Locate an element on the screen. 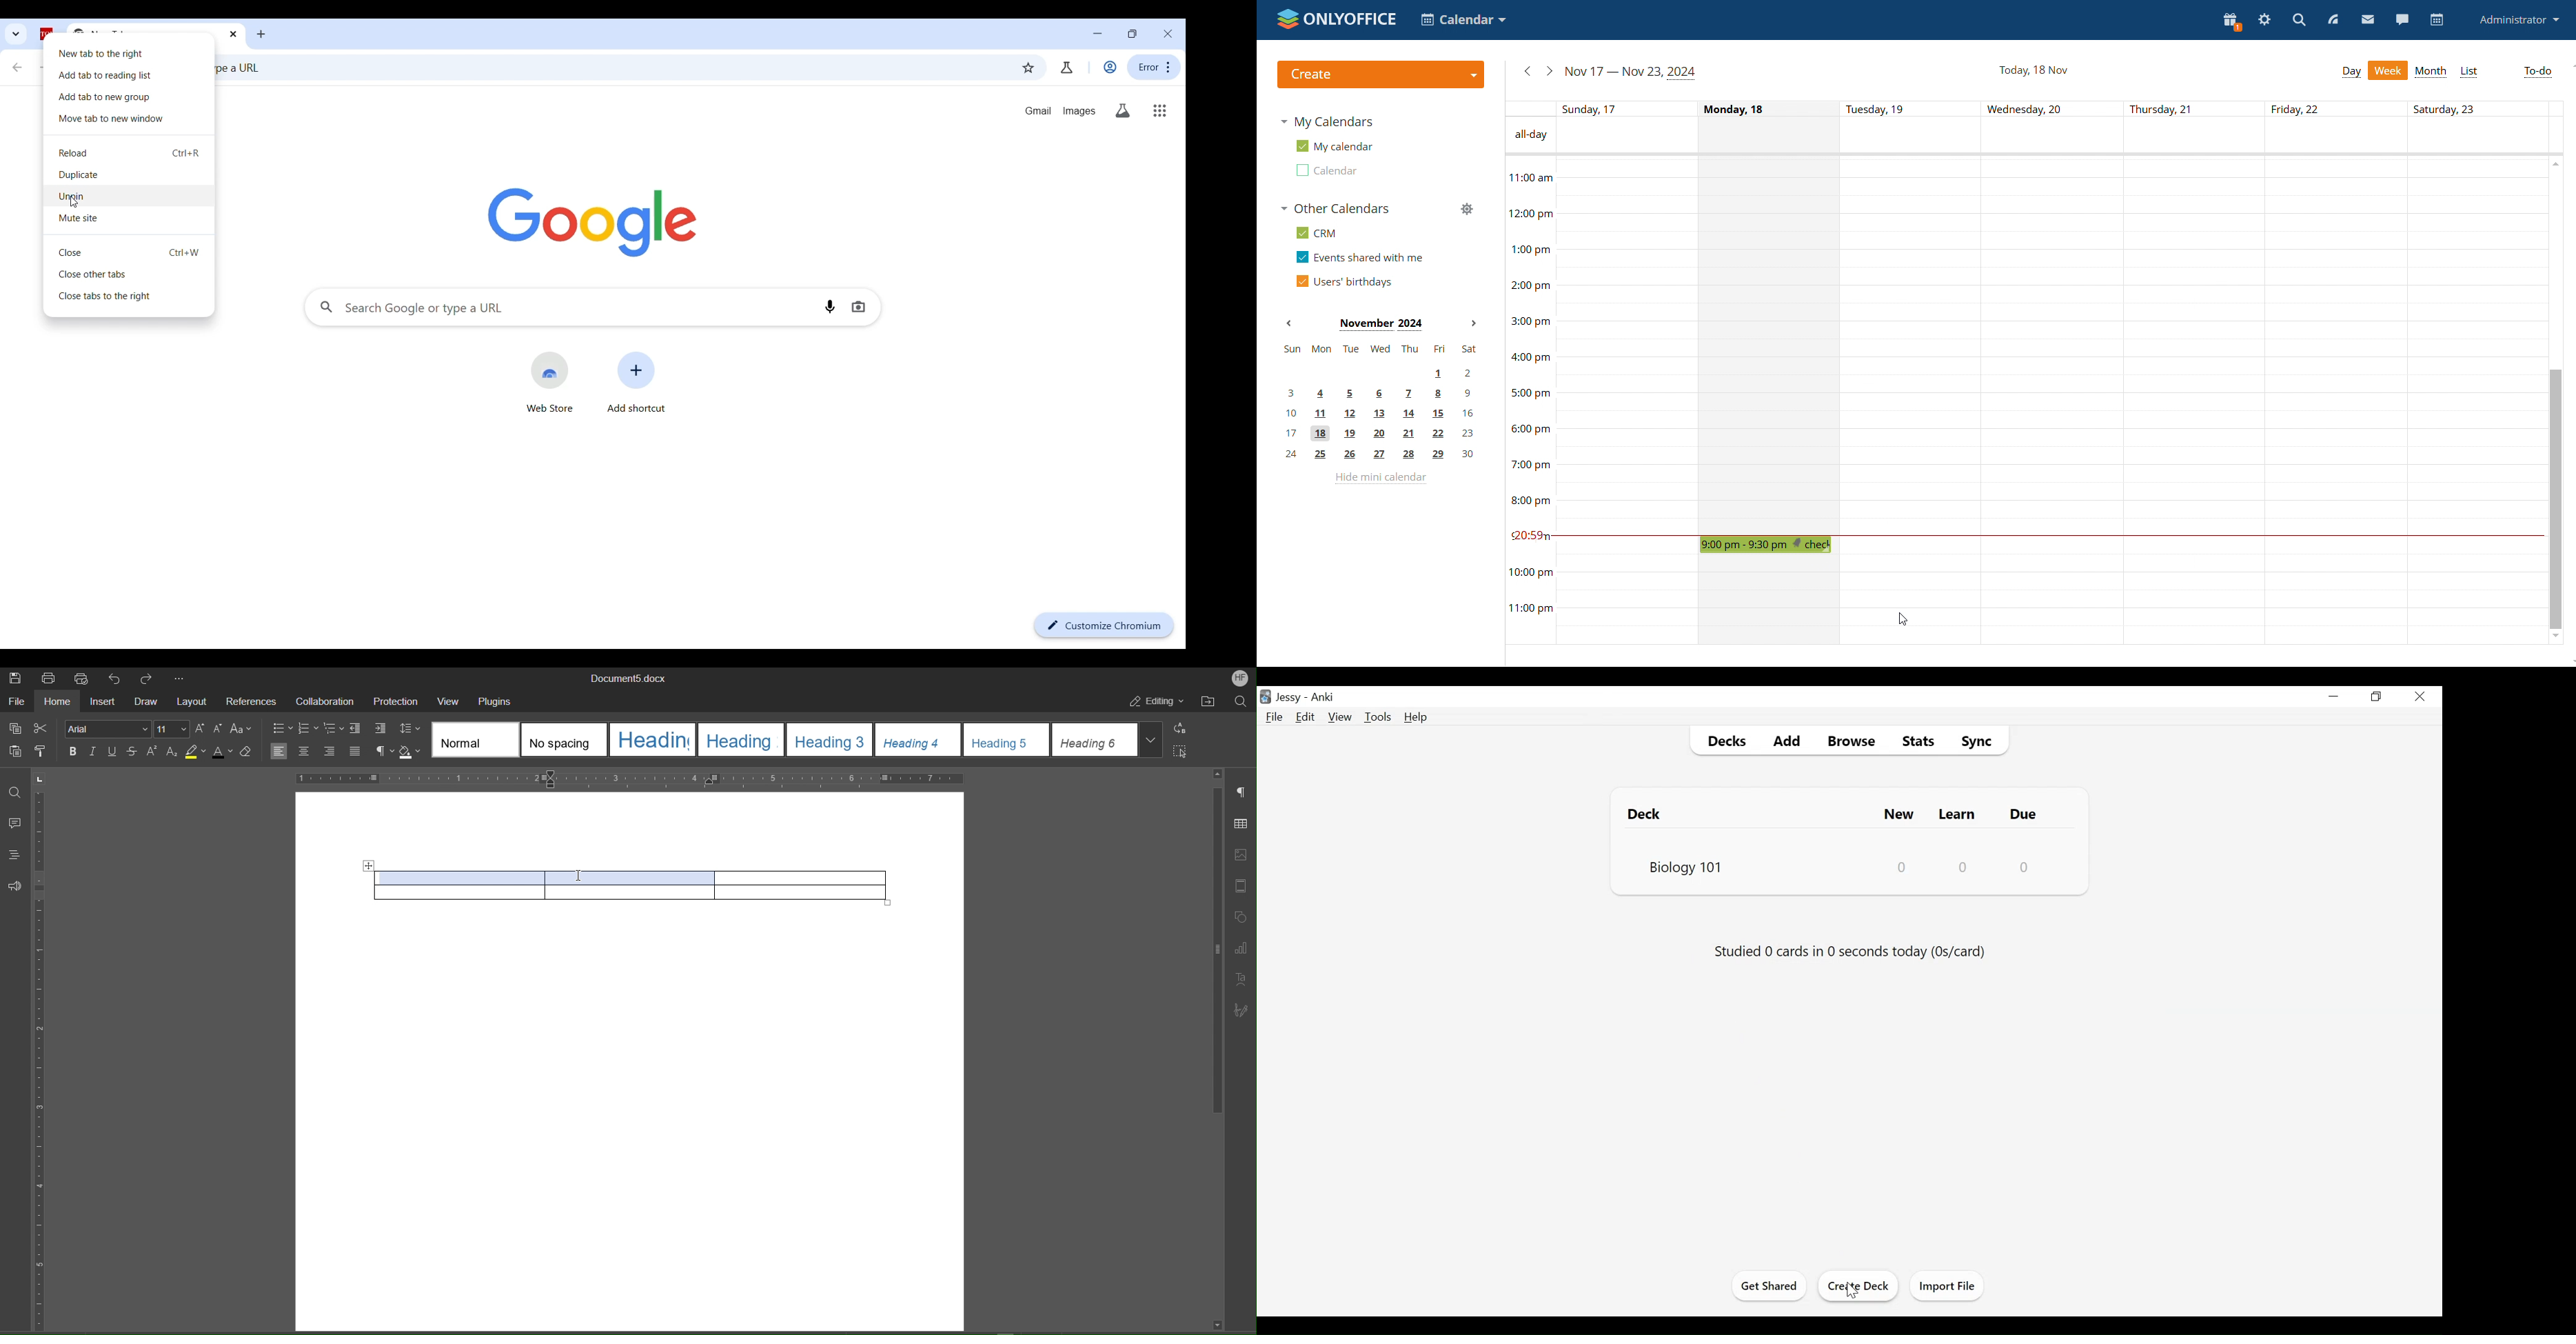 The height and width of the screenshot is (1344, 2576). feed is located at coordinates (2333, 19).